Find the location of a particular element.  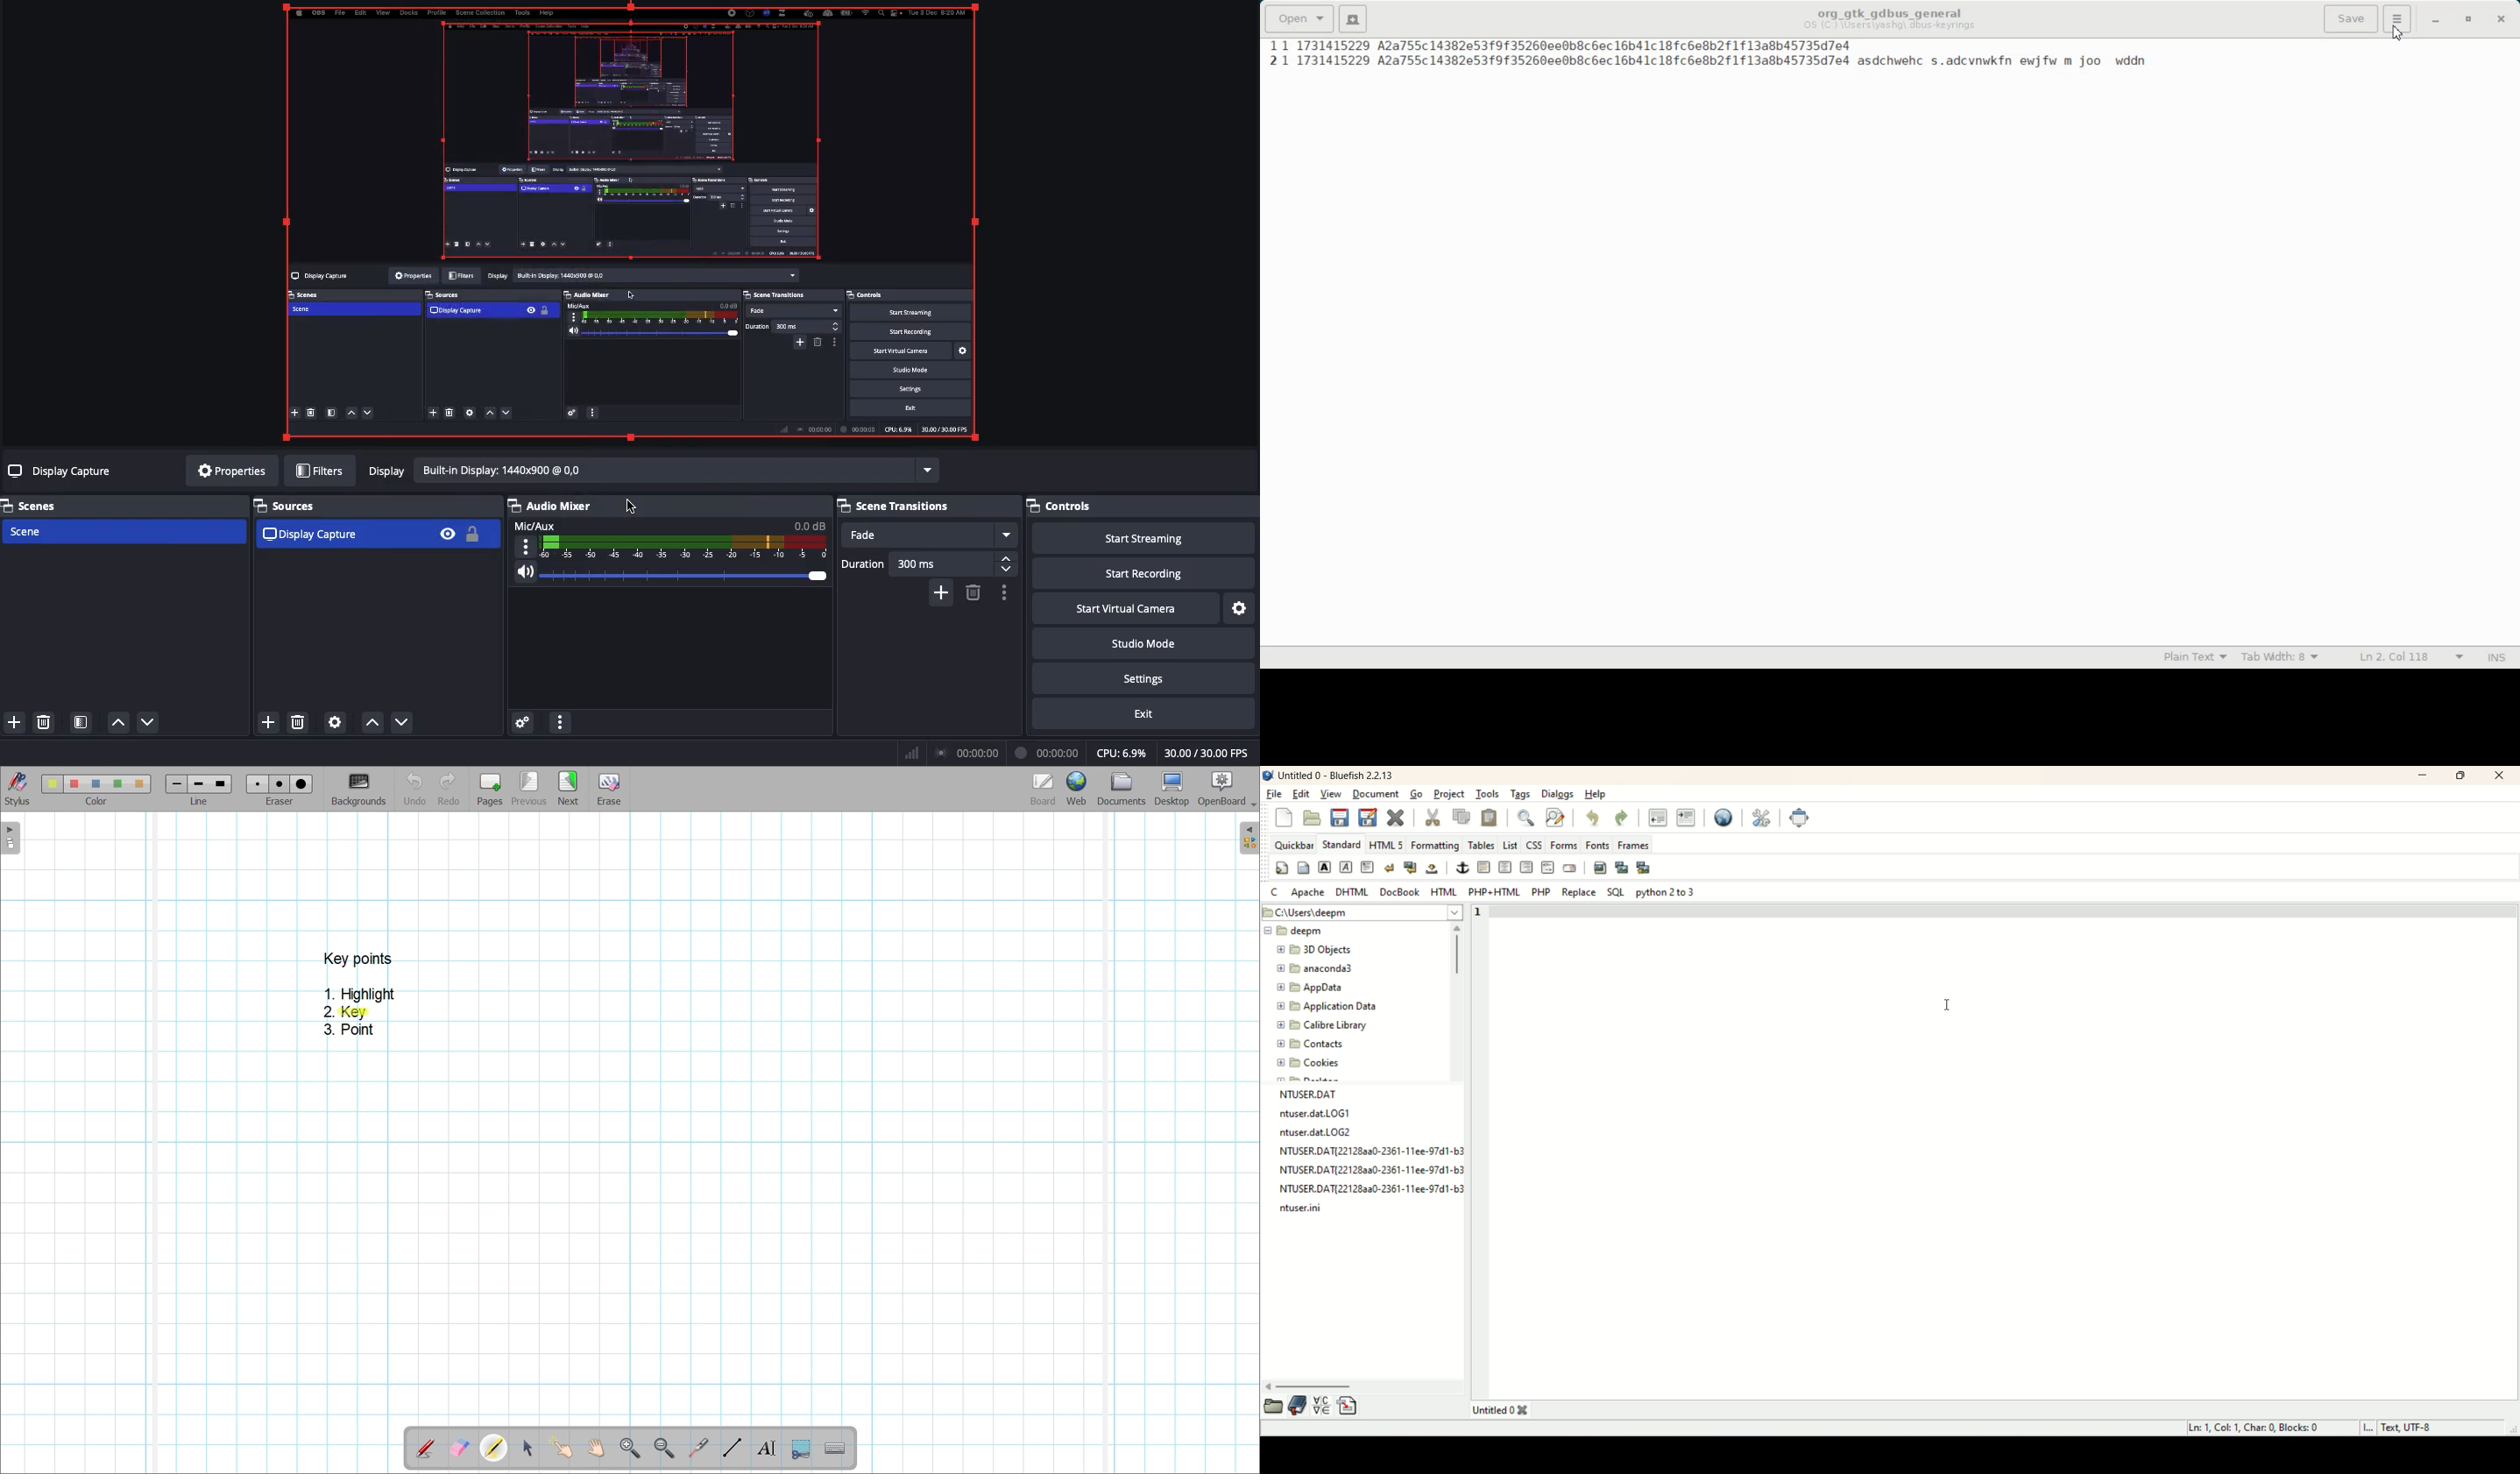

copy is located at coordinates (1465, 818).